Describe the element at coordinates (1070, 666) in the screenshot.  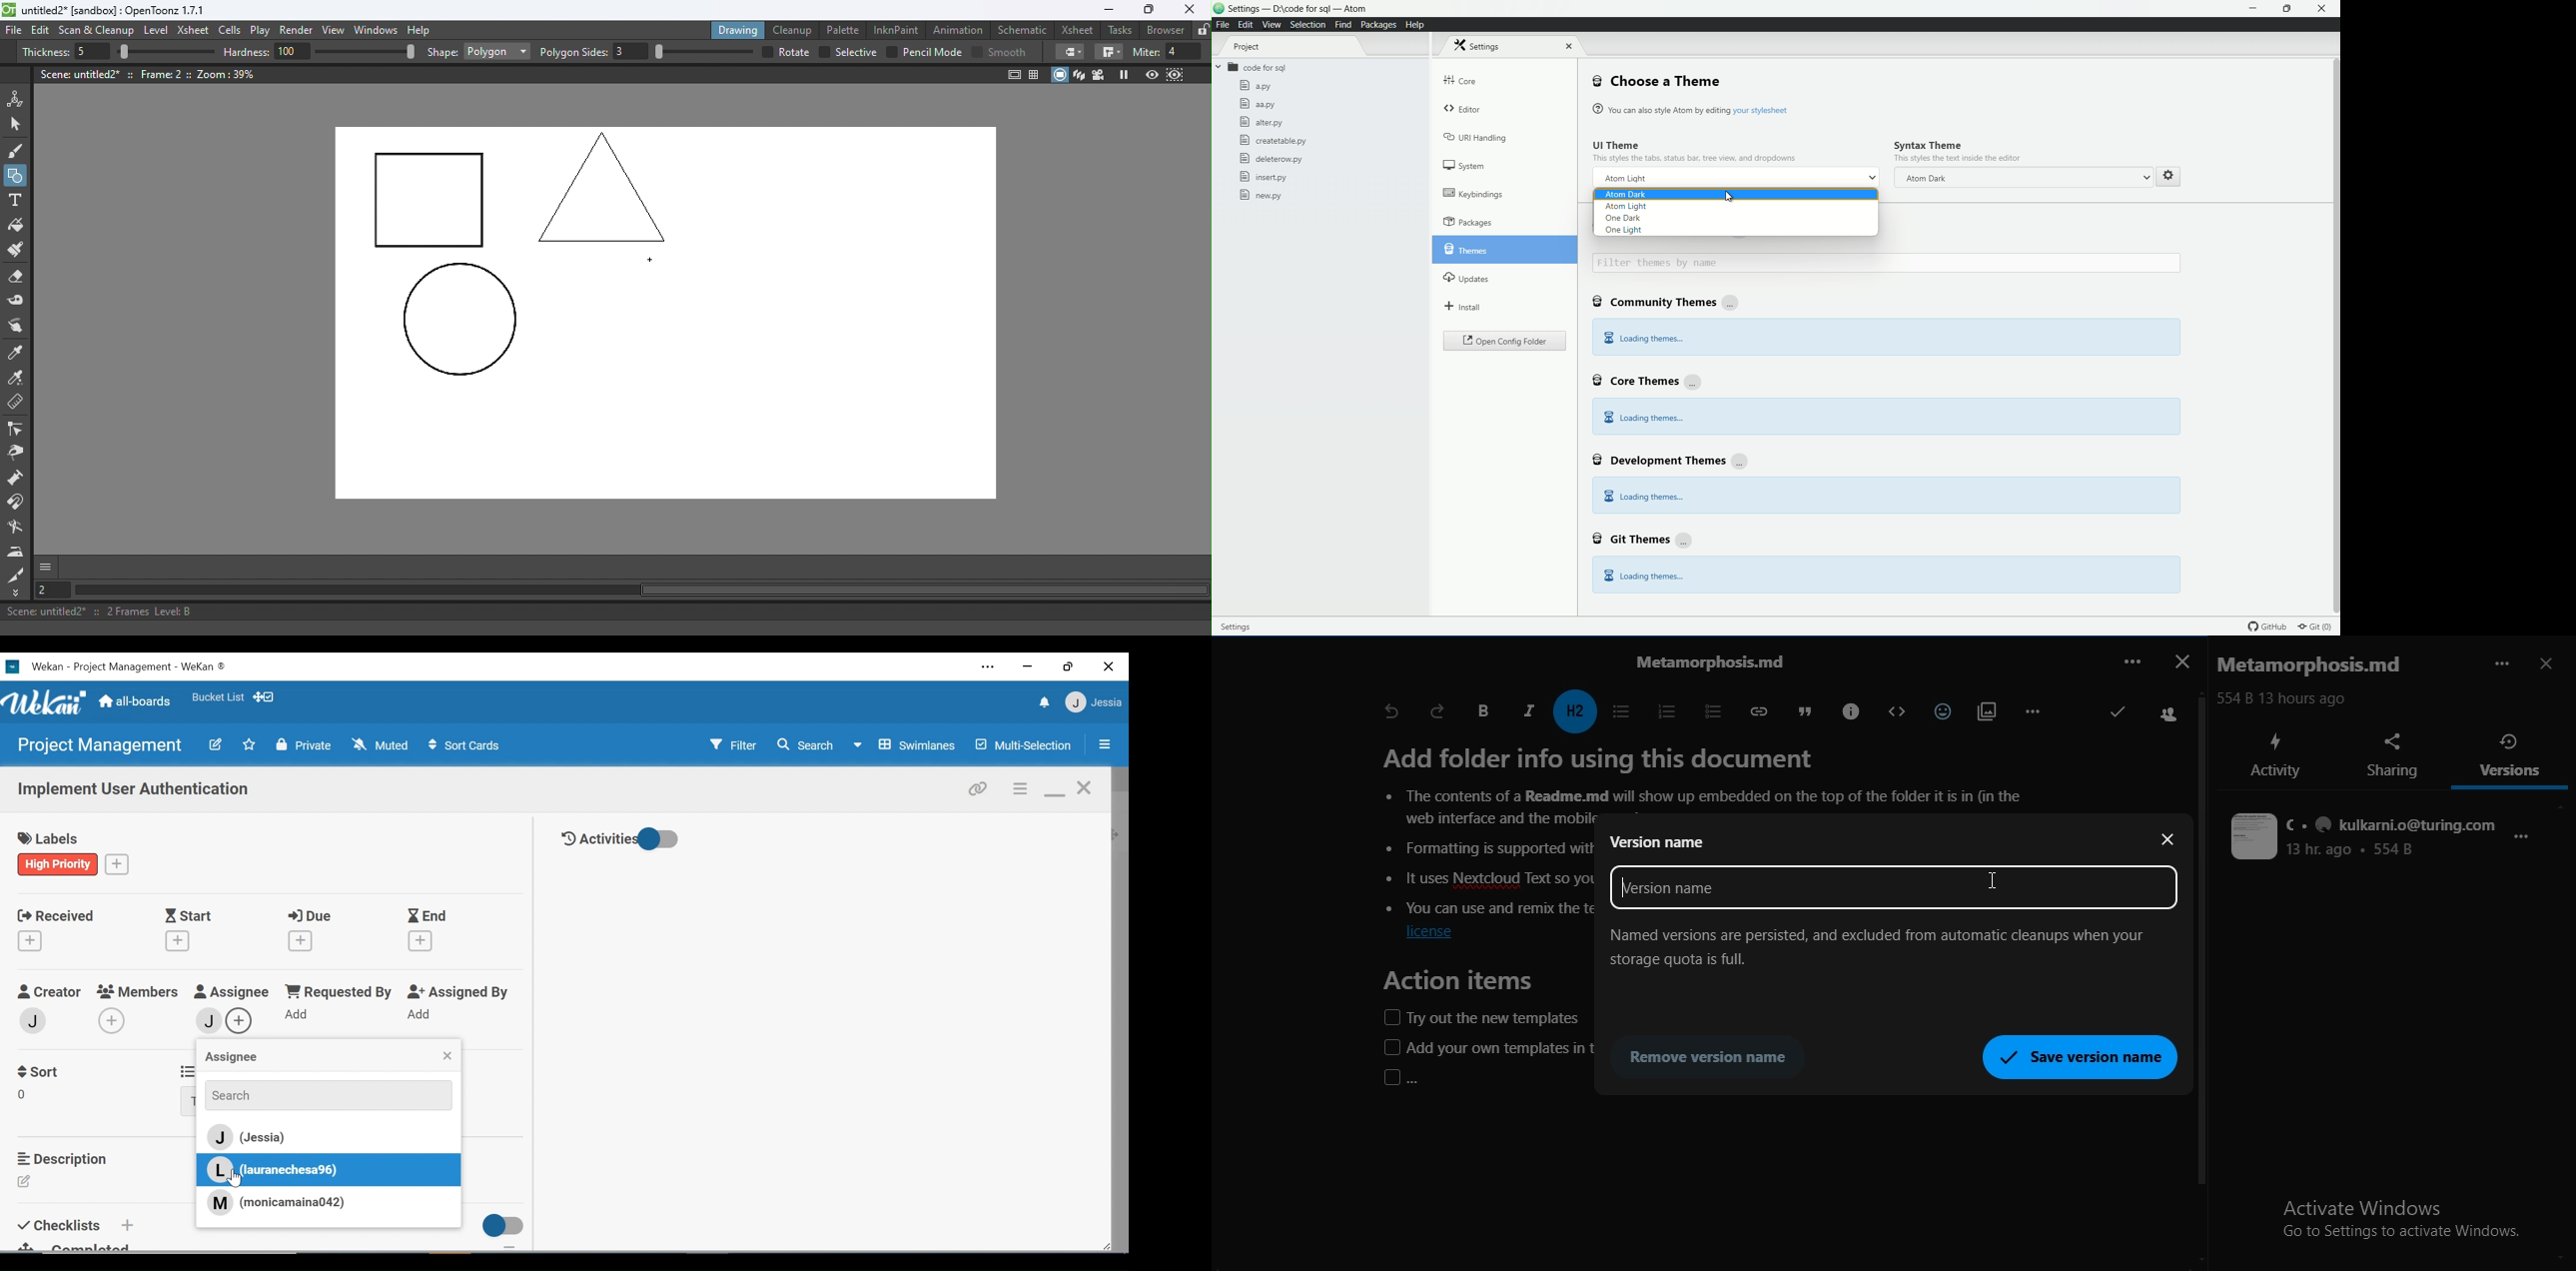
I see `Restore` at that location.